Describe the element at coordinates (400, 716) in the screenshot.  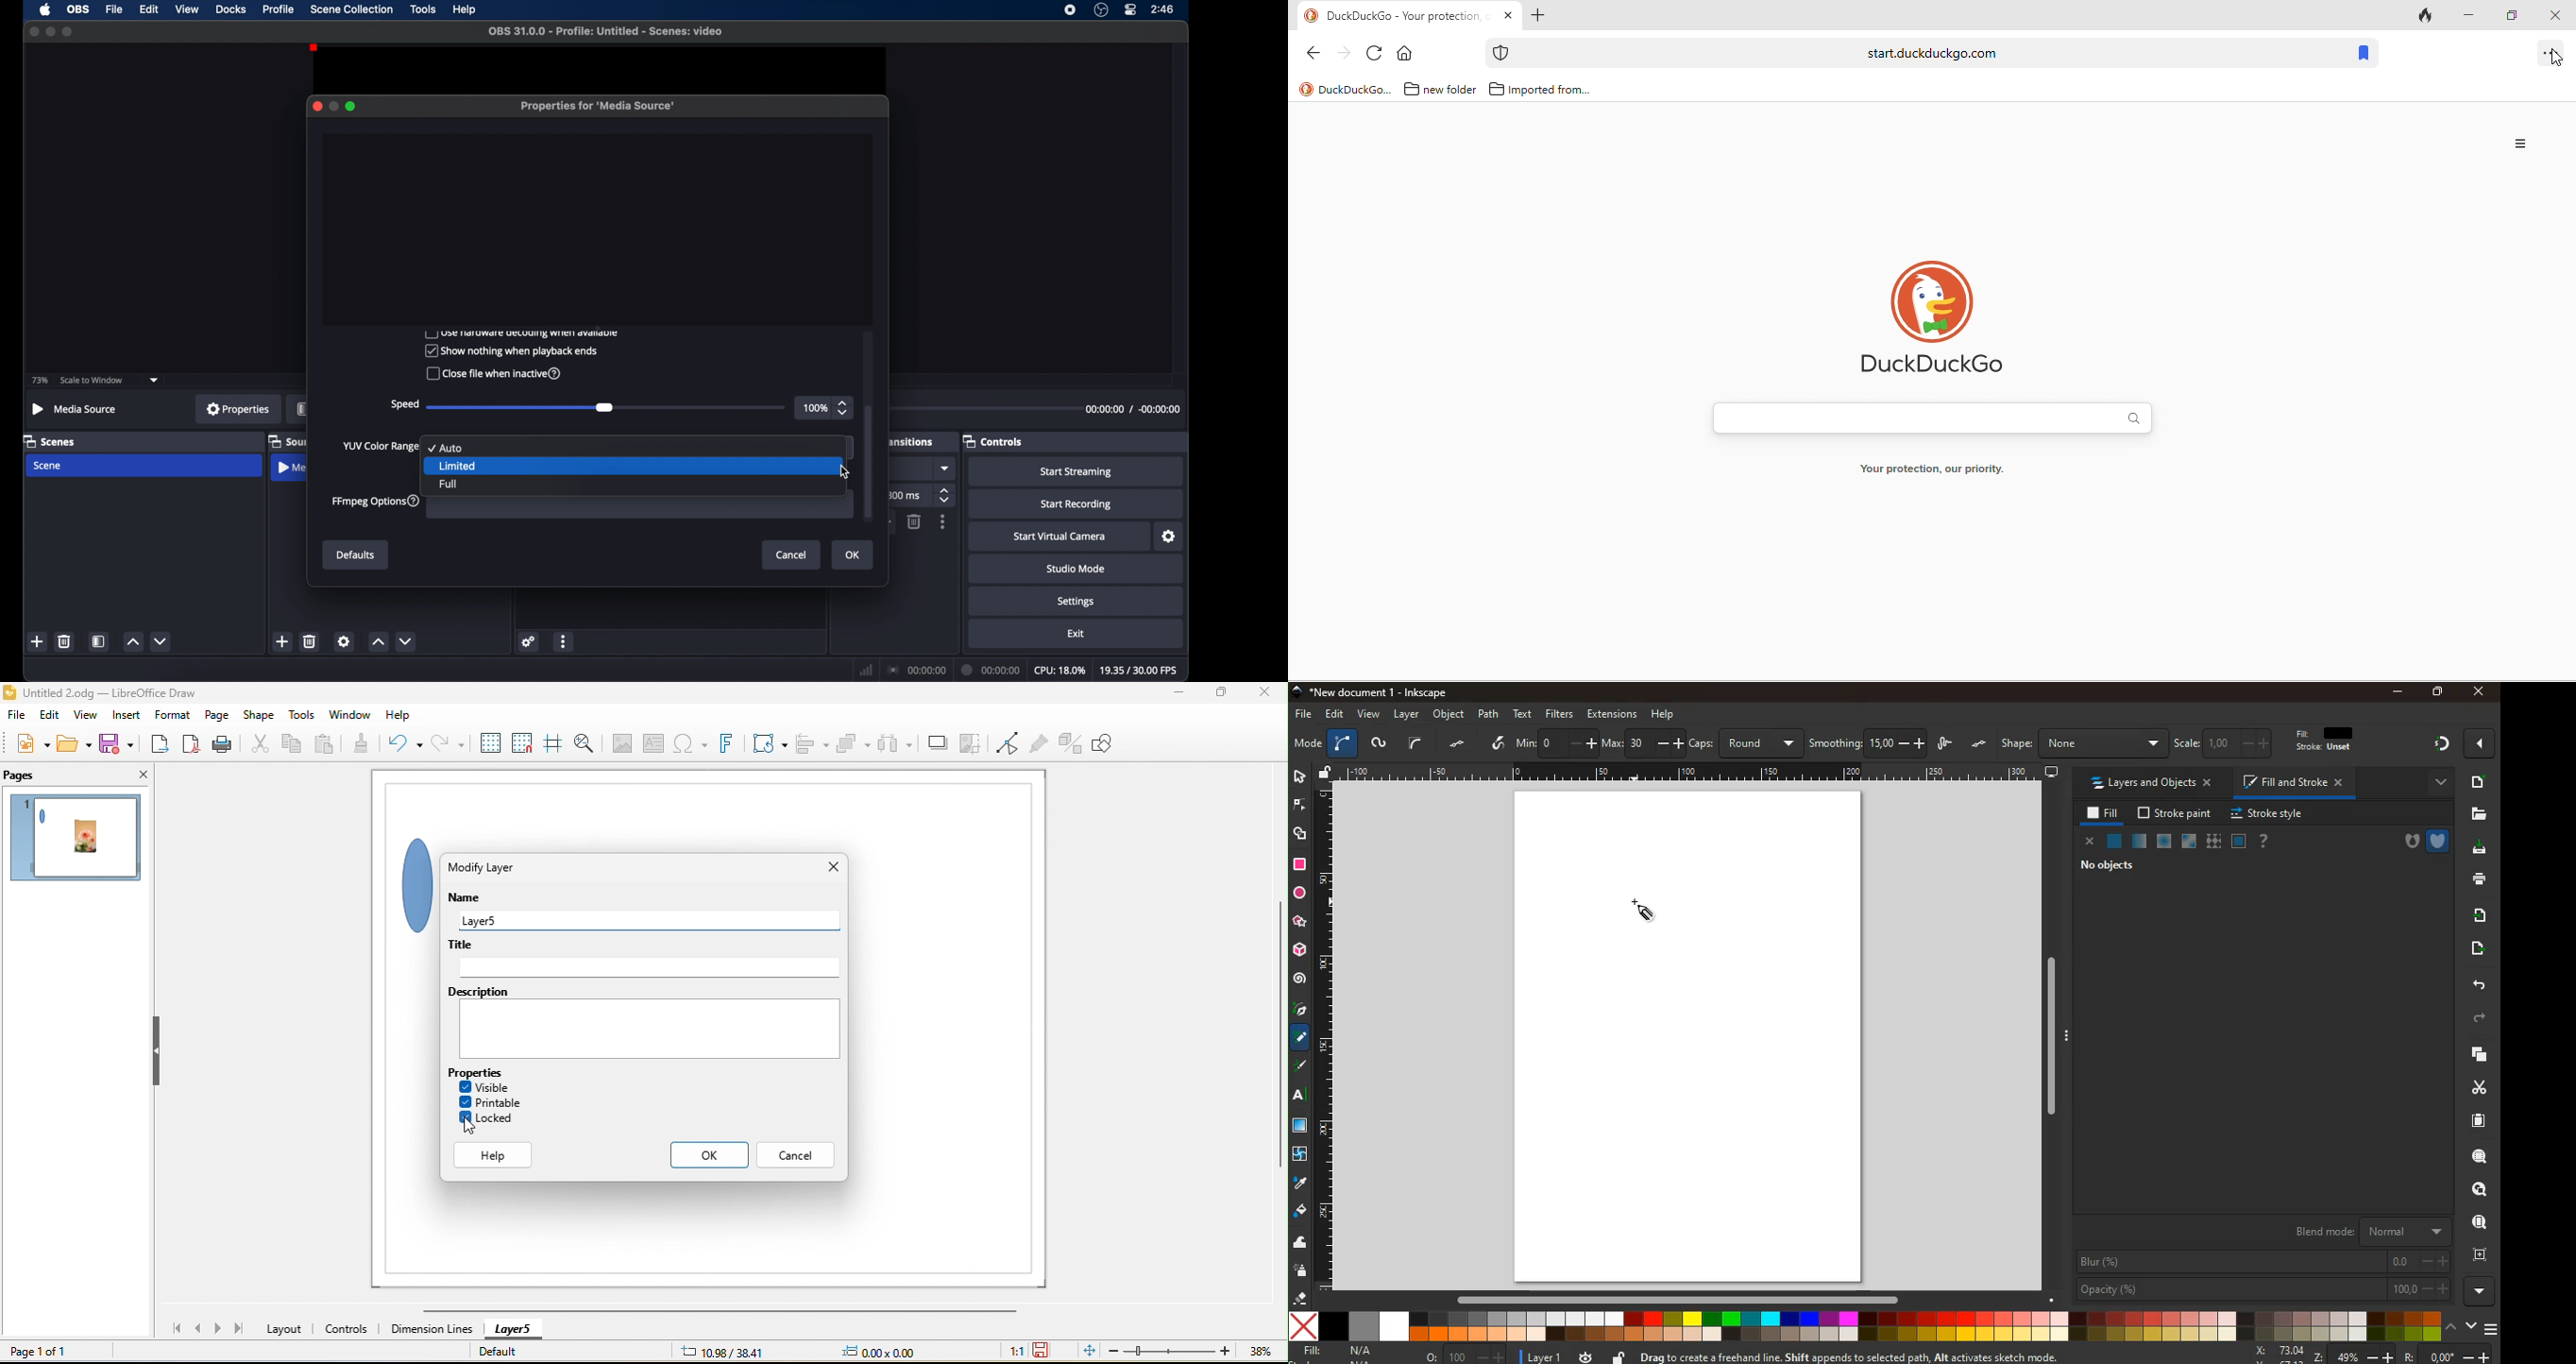
I see `help` at that location.